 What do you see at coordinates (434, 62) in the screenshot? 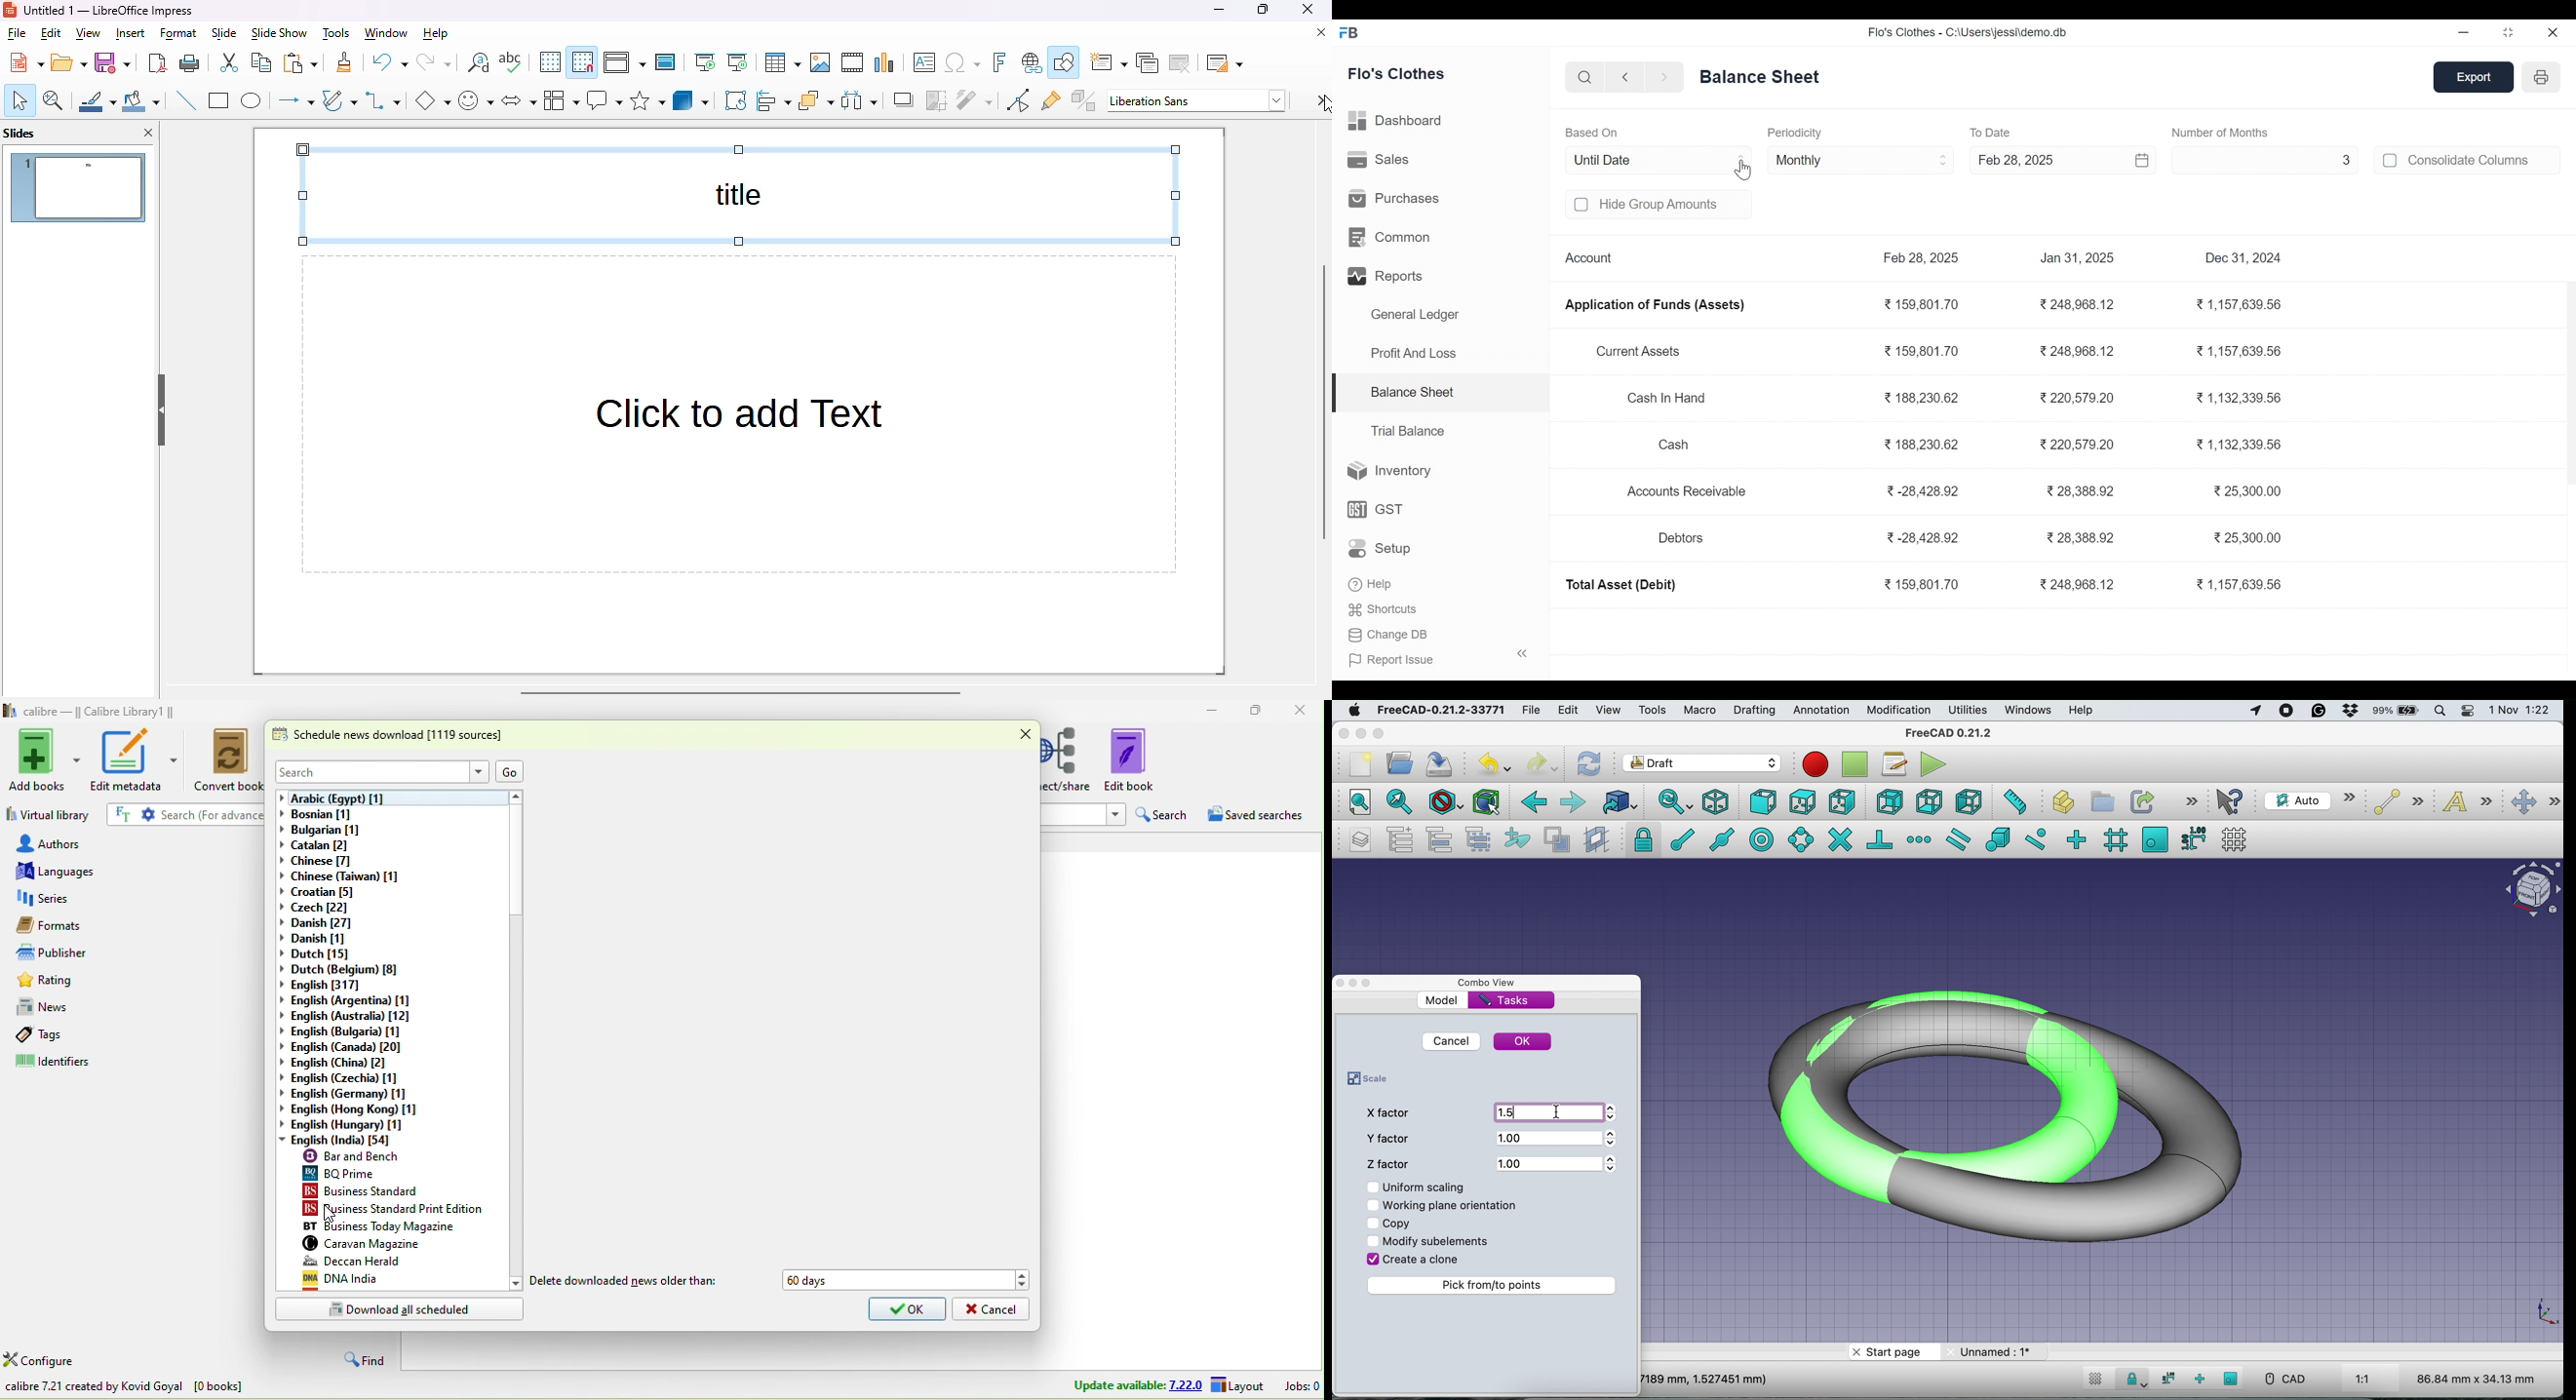
I see `redo` at bounding box center [434, 62].